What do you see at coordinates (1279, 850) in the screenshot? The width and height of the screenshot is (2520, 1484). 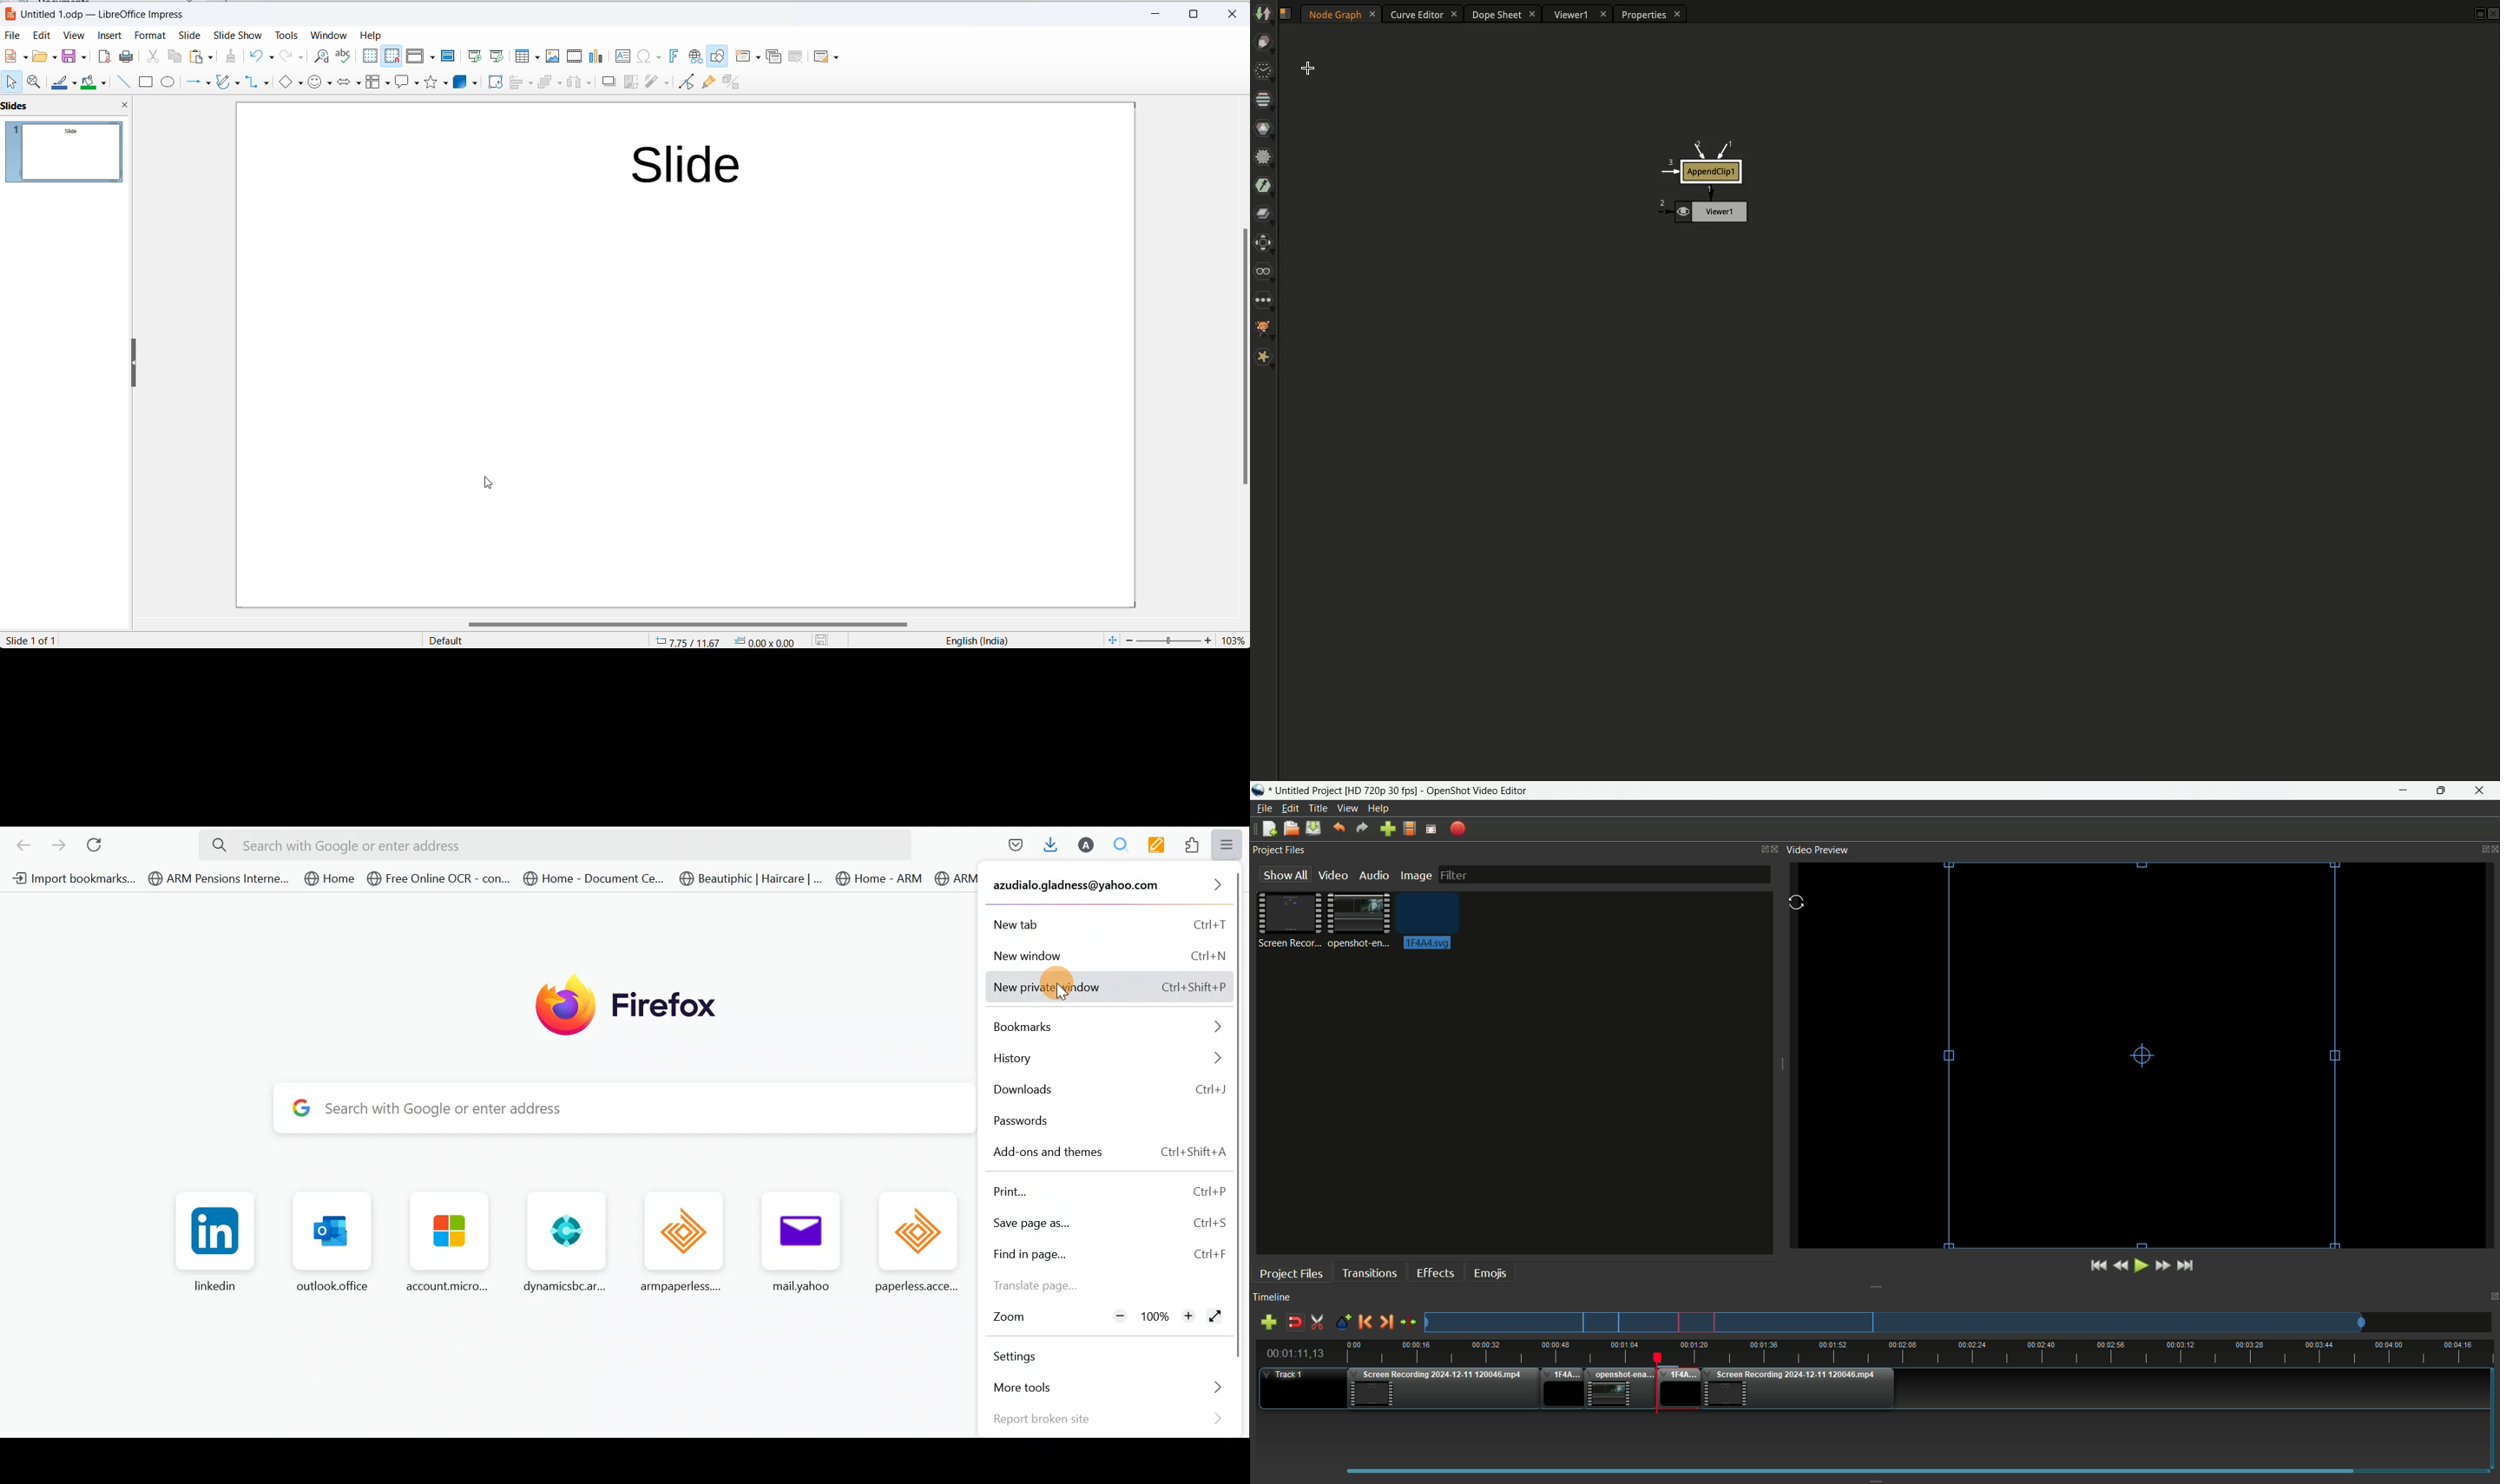 I see `Project files` at bounding box center [1279, 850].